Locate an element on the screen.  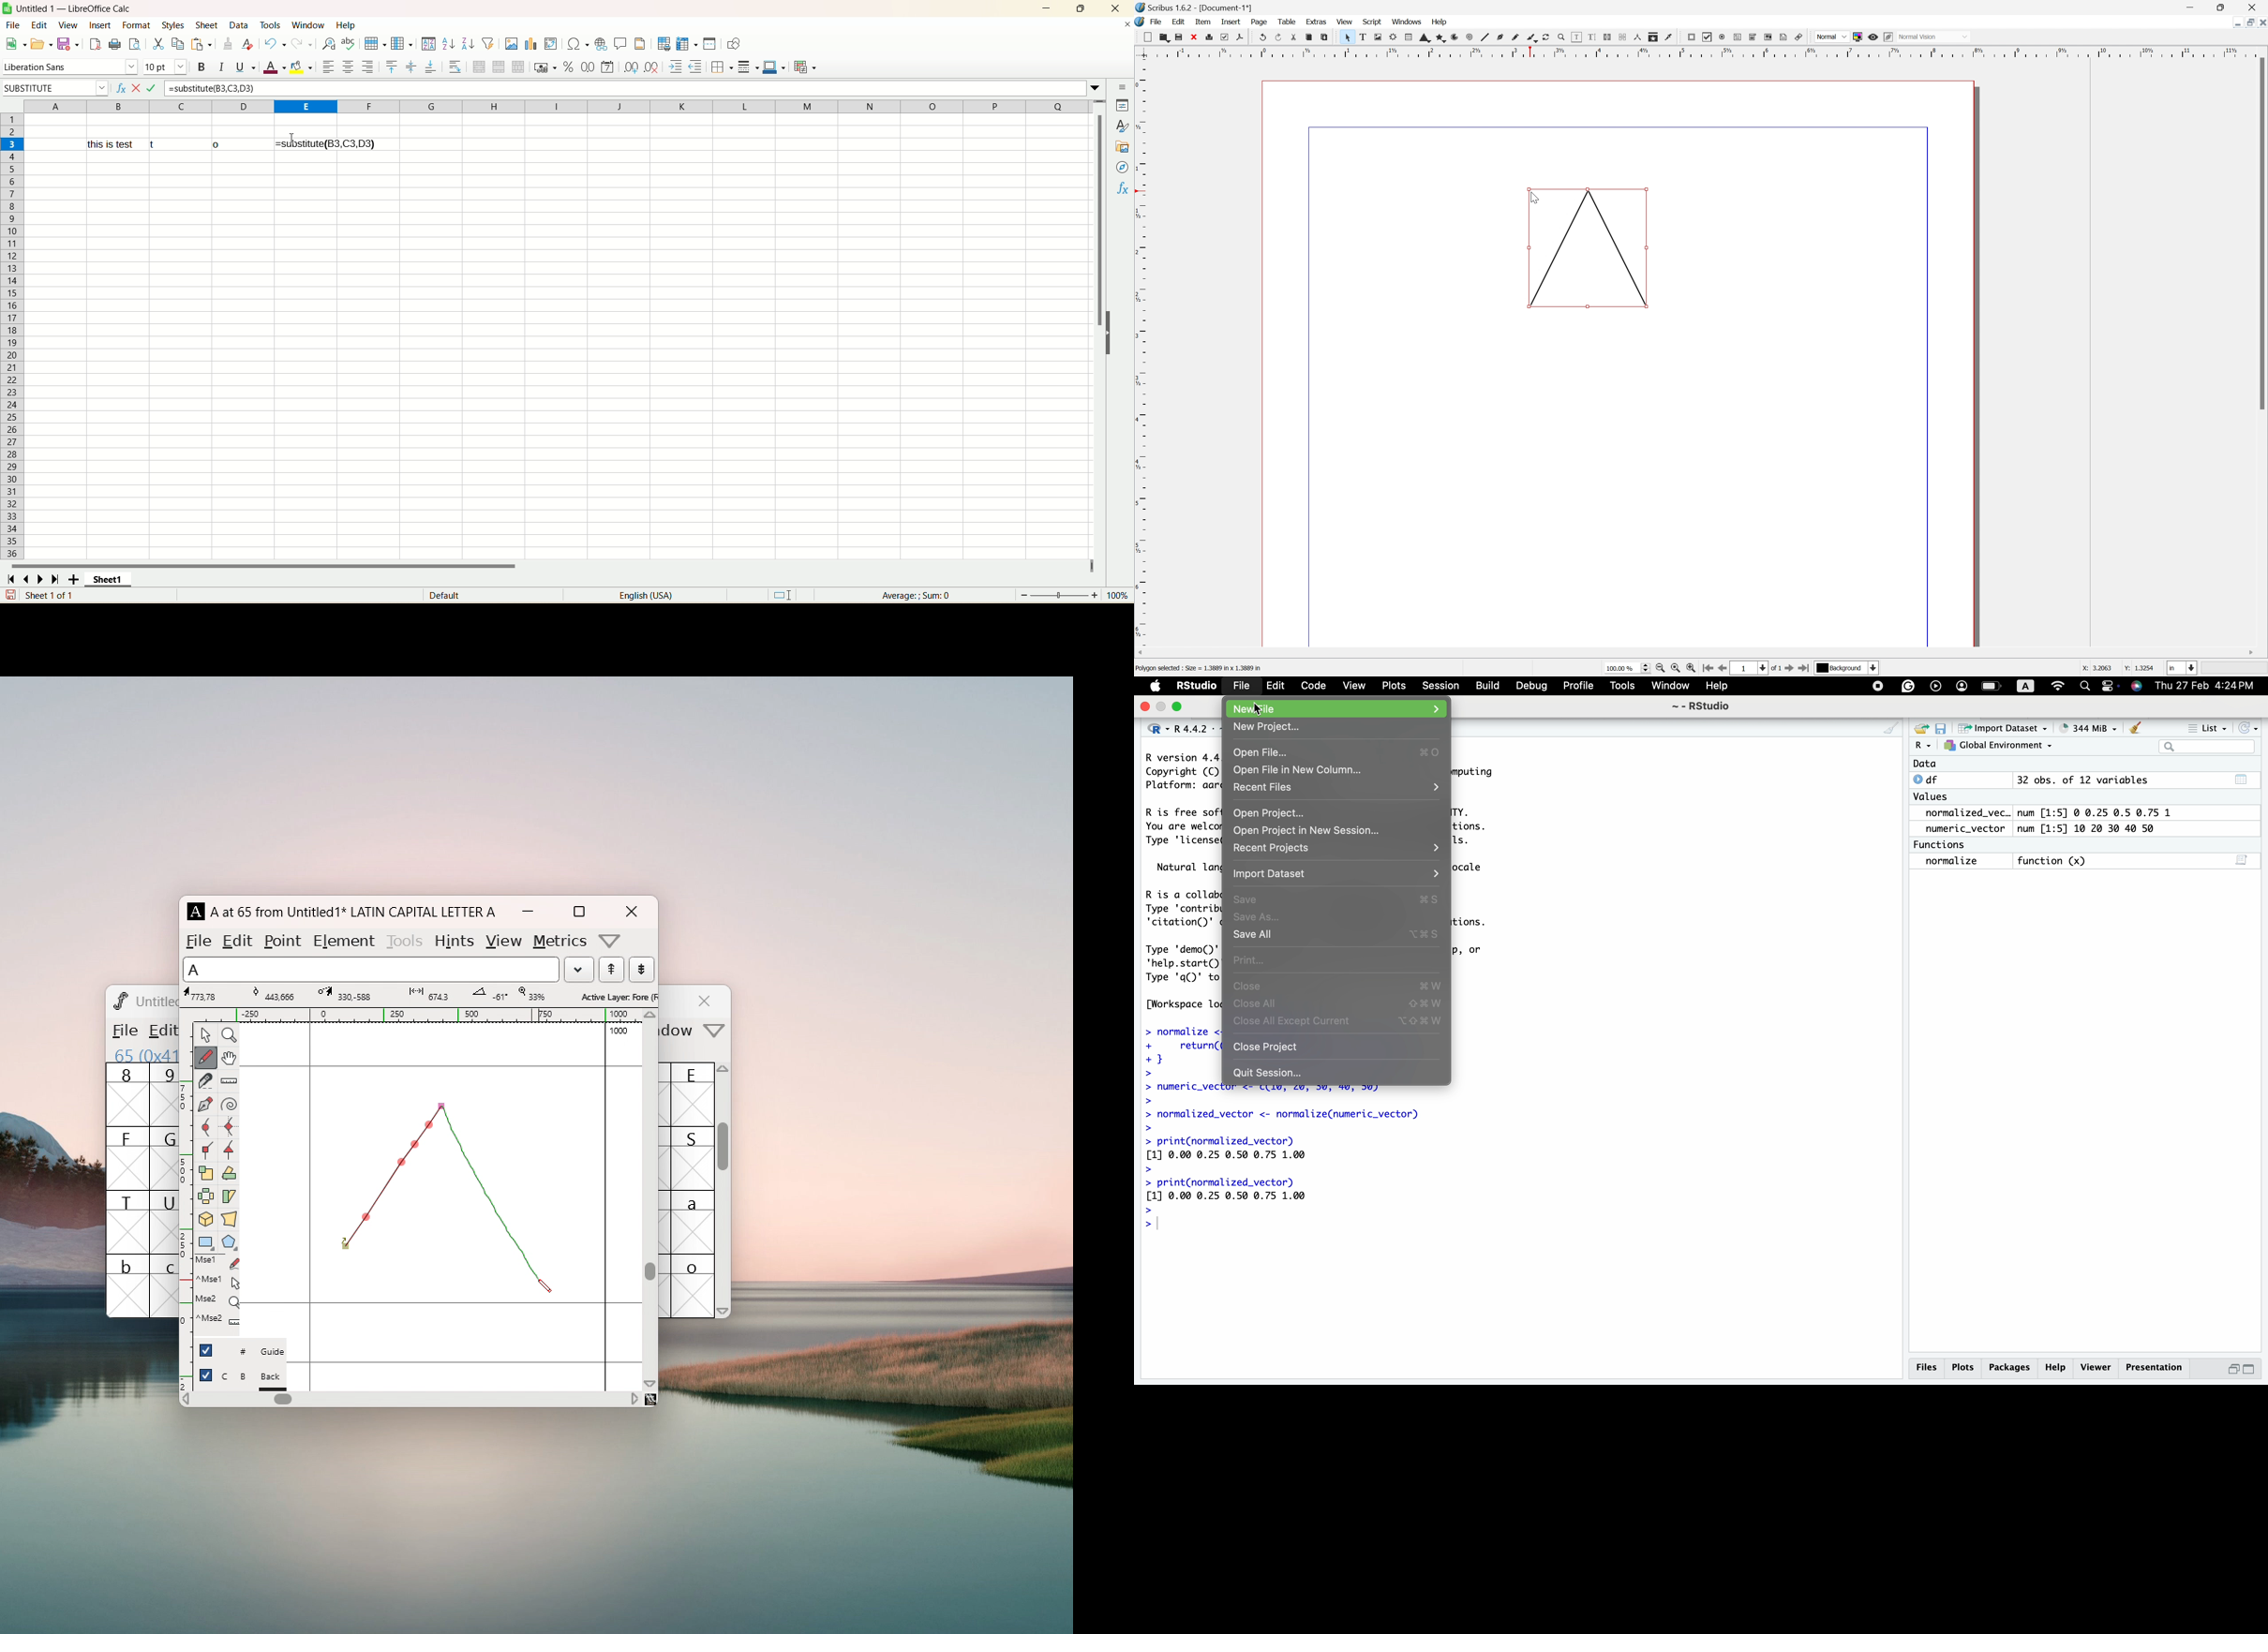
default is located at coordinates (456, 594).